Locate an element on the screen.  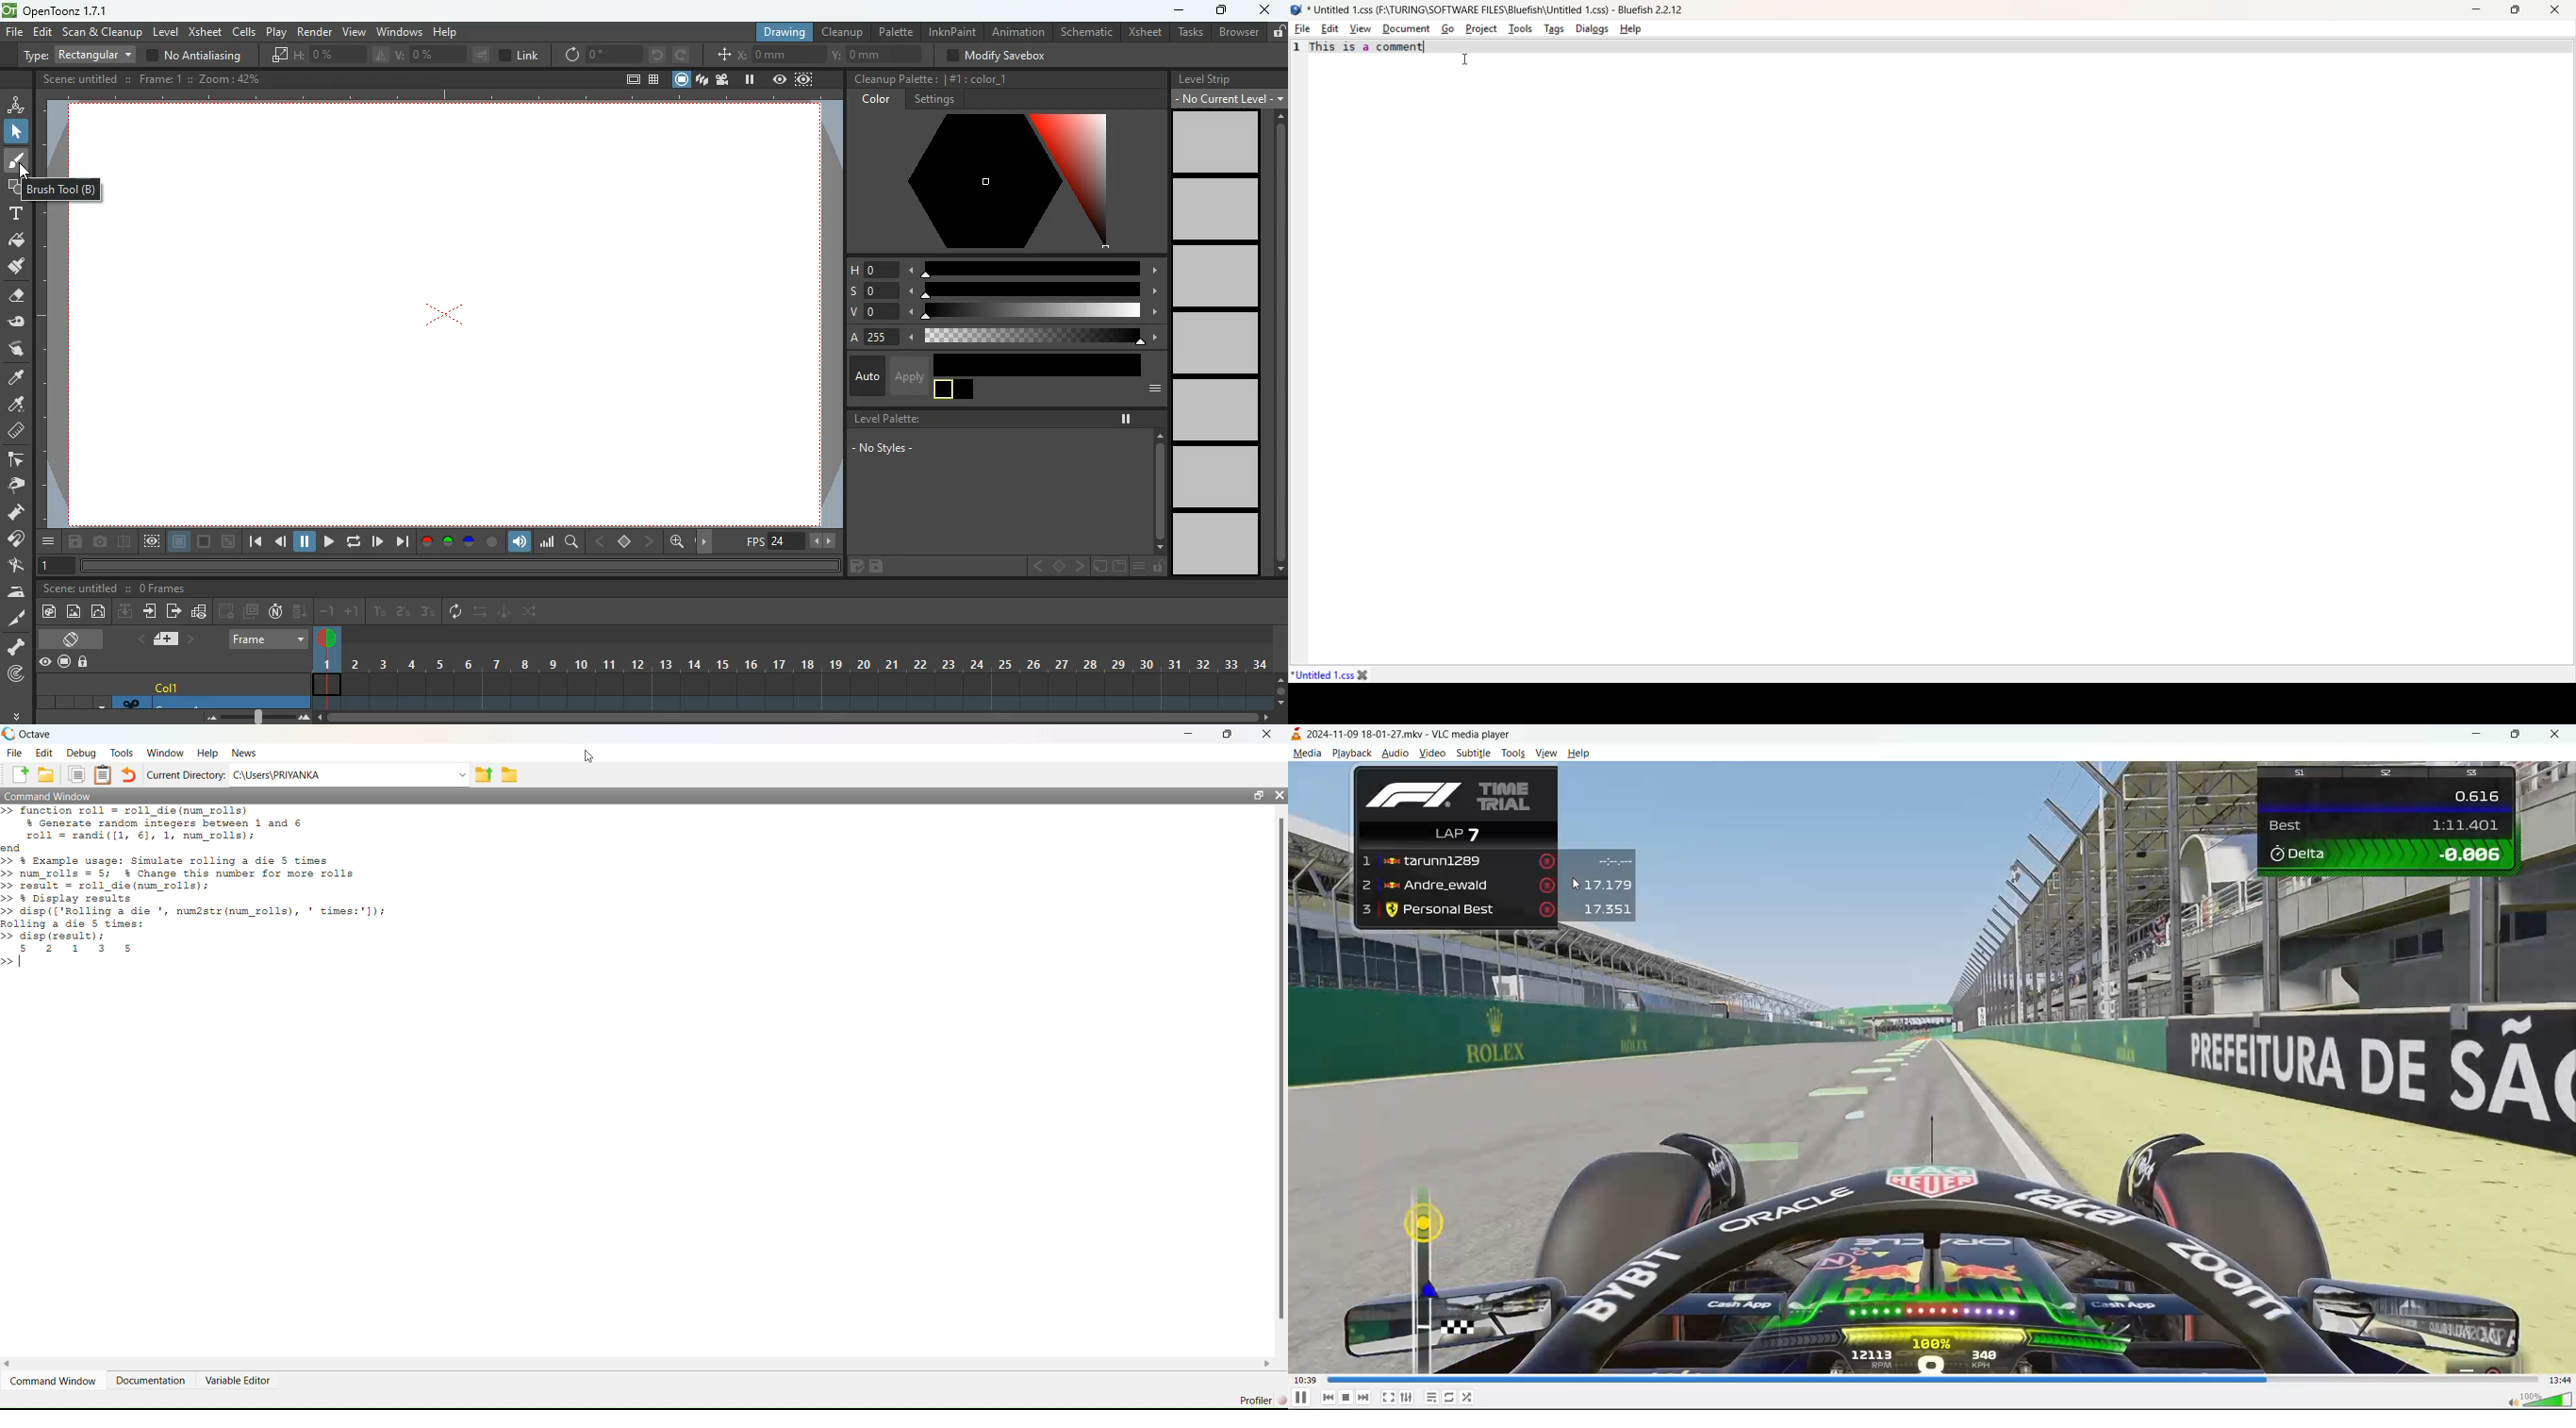
subtitle is located at coordinates (1474, 753).